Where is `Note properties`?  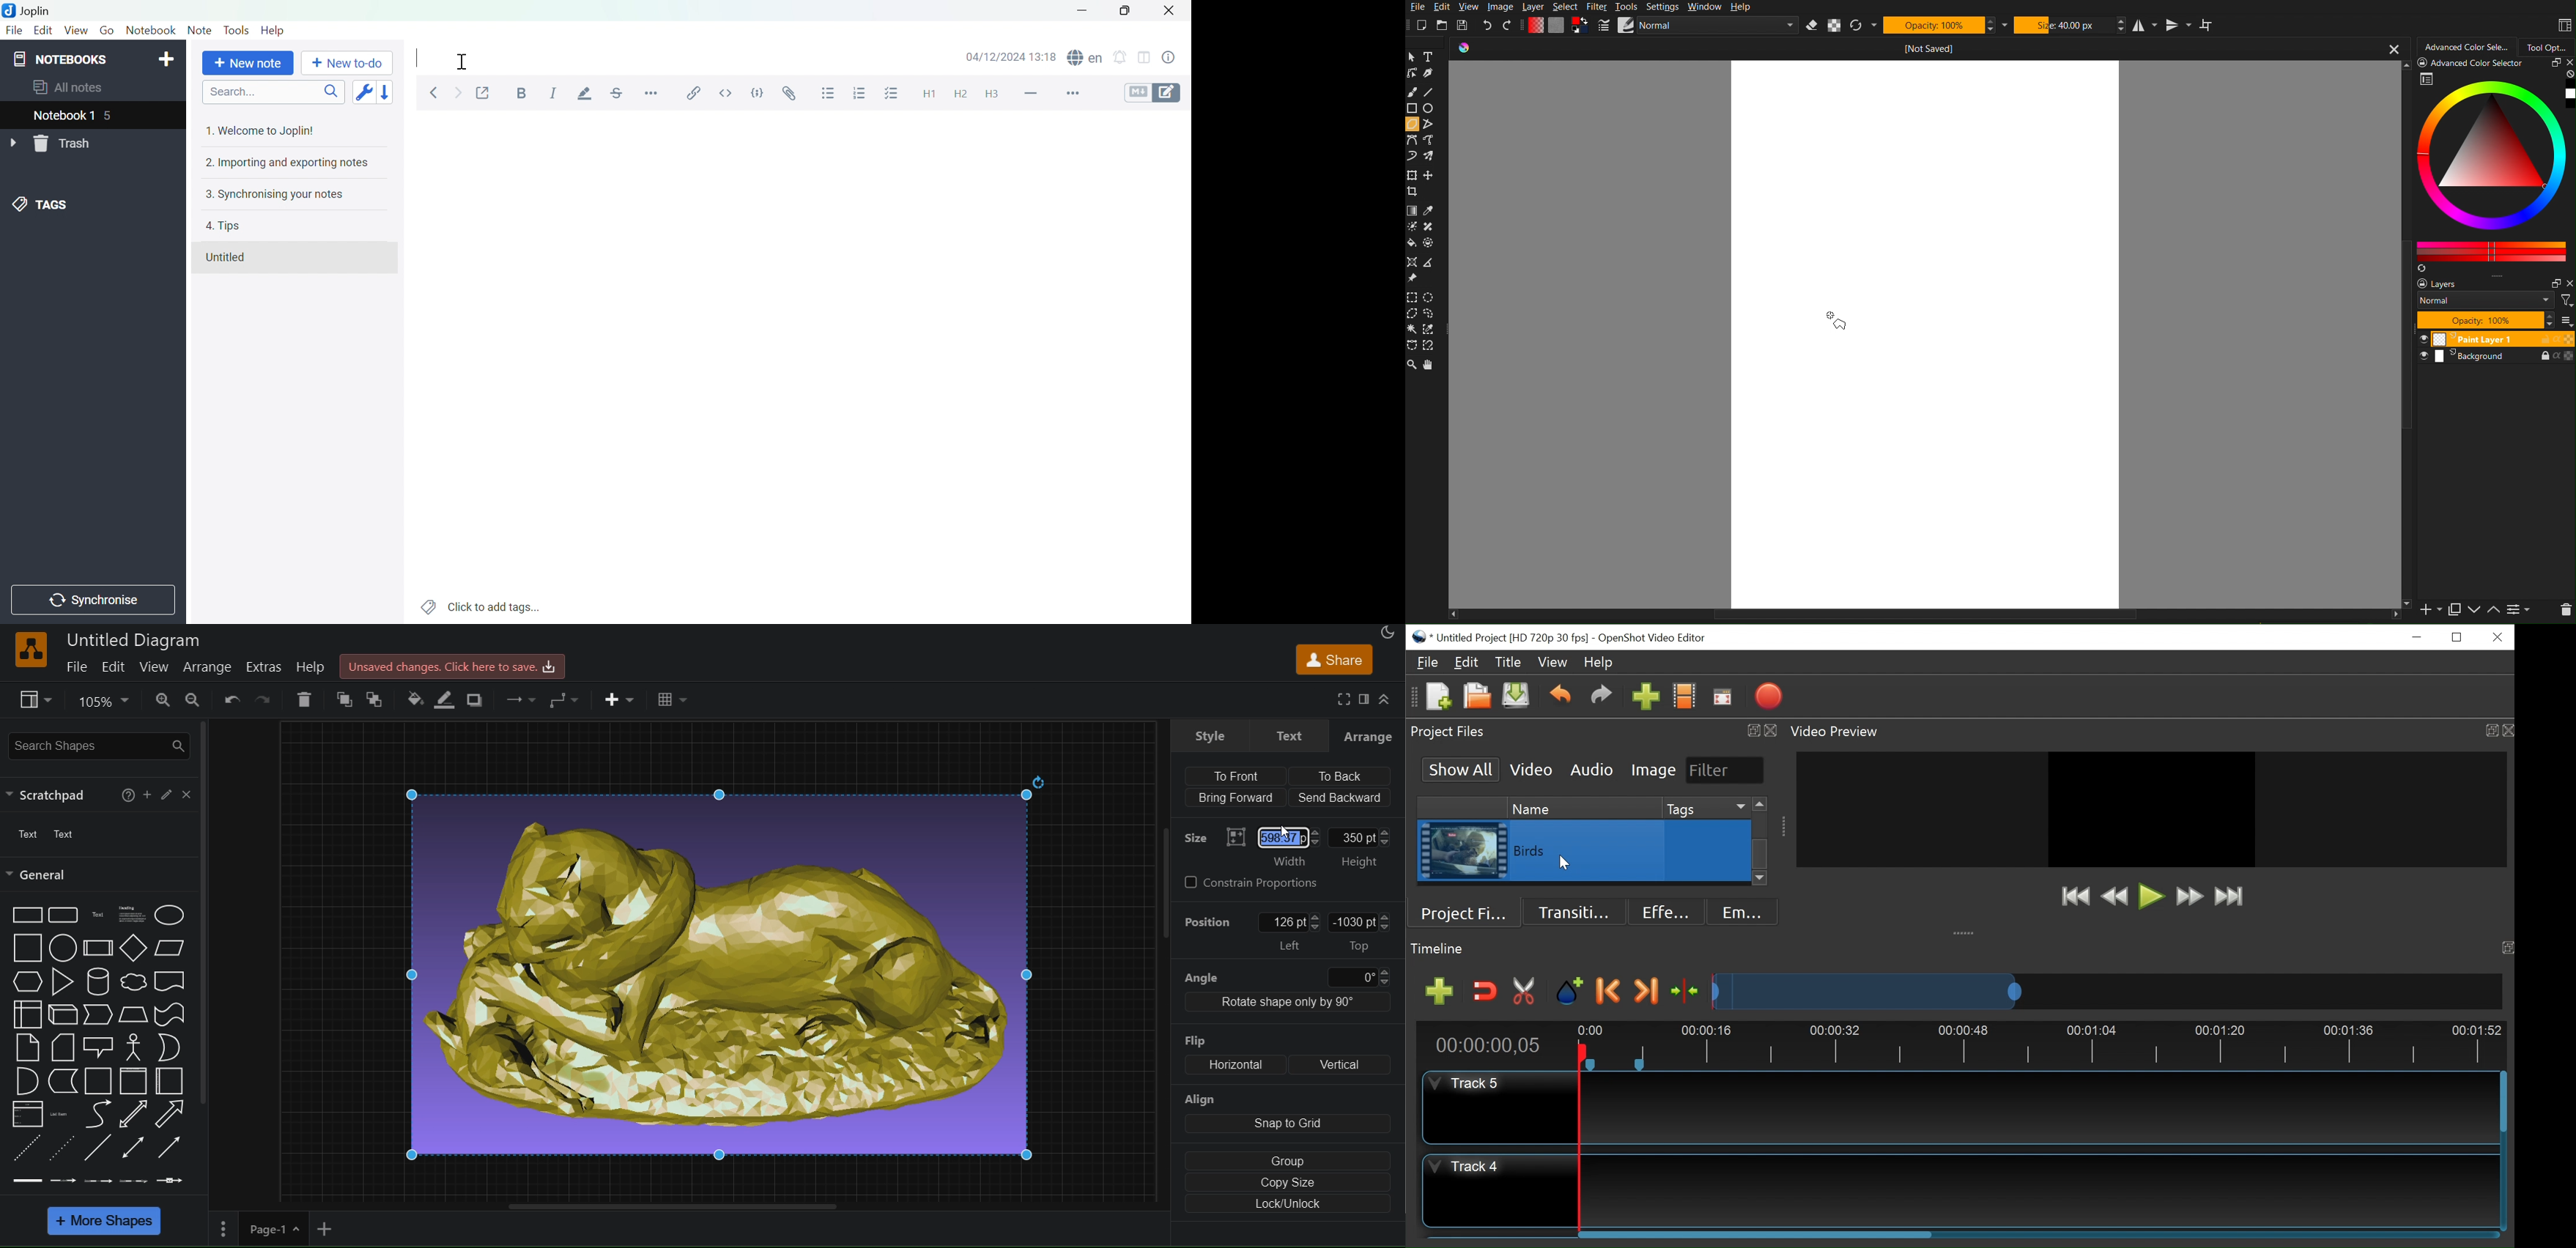 Note properties is located at coordinates (1174, 58).